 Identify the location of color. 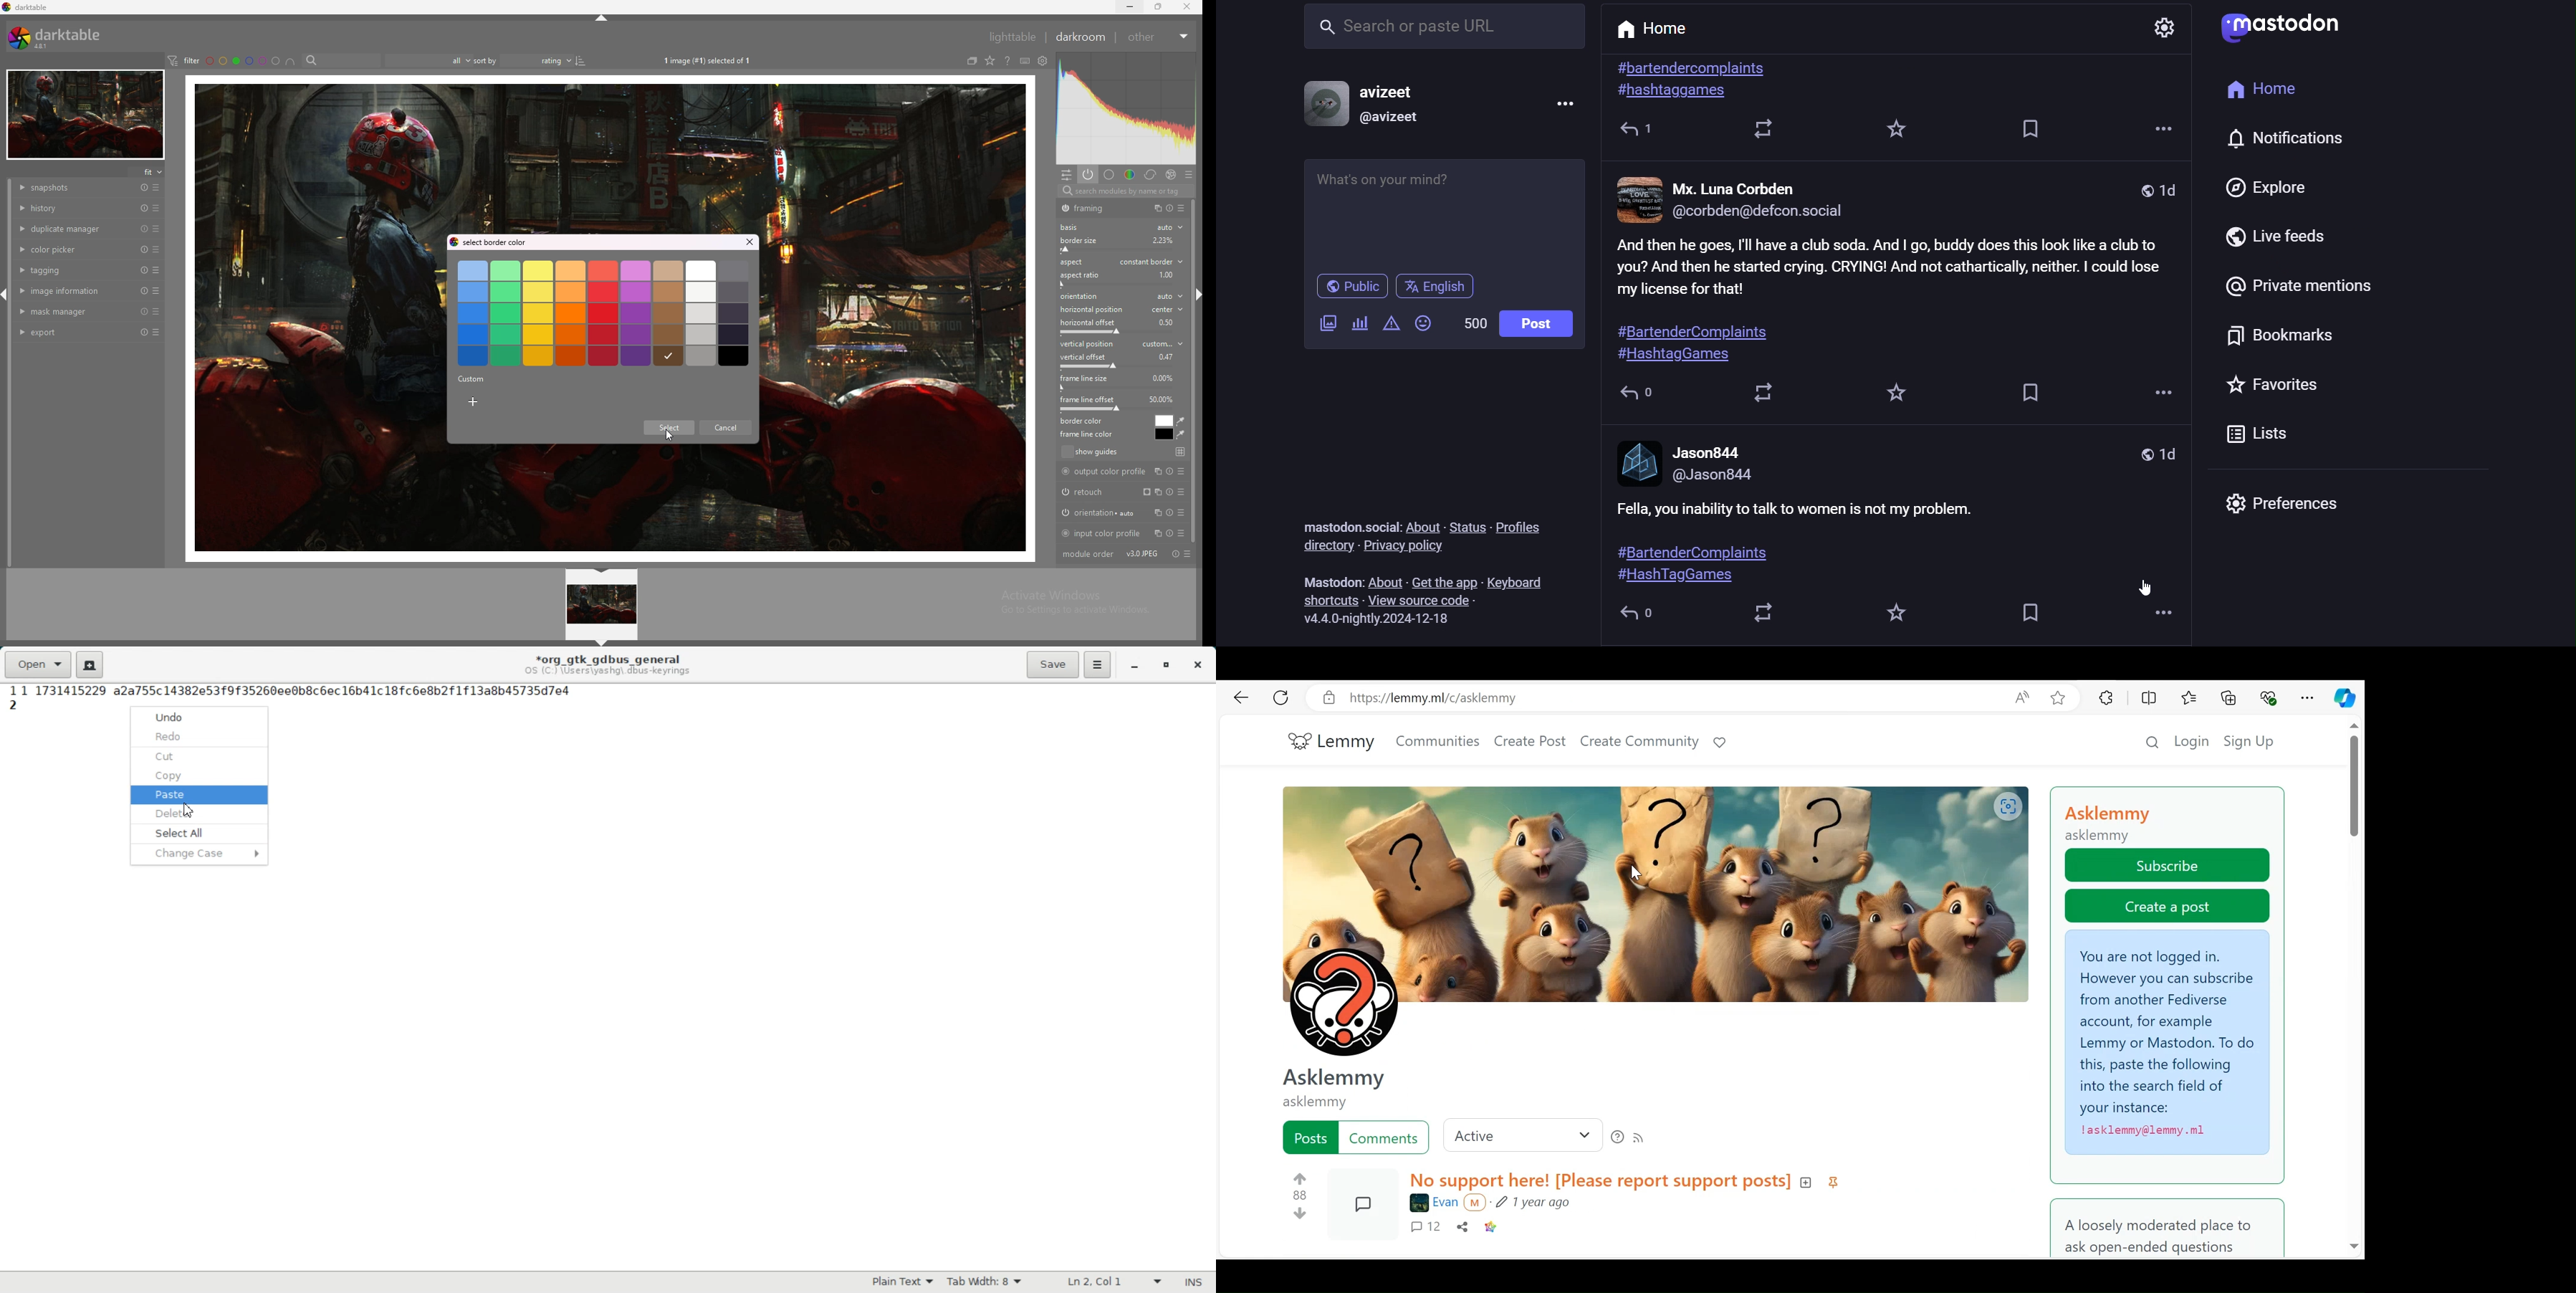
(1130, 174).